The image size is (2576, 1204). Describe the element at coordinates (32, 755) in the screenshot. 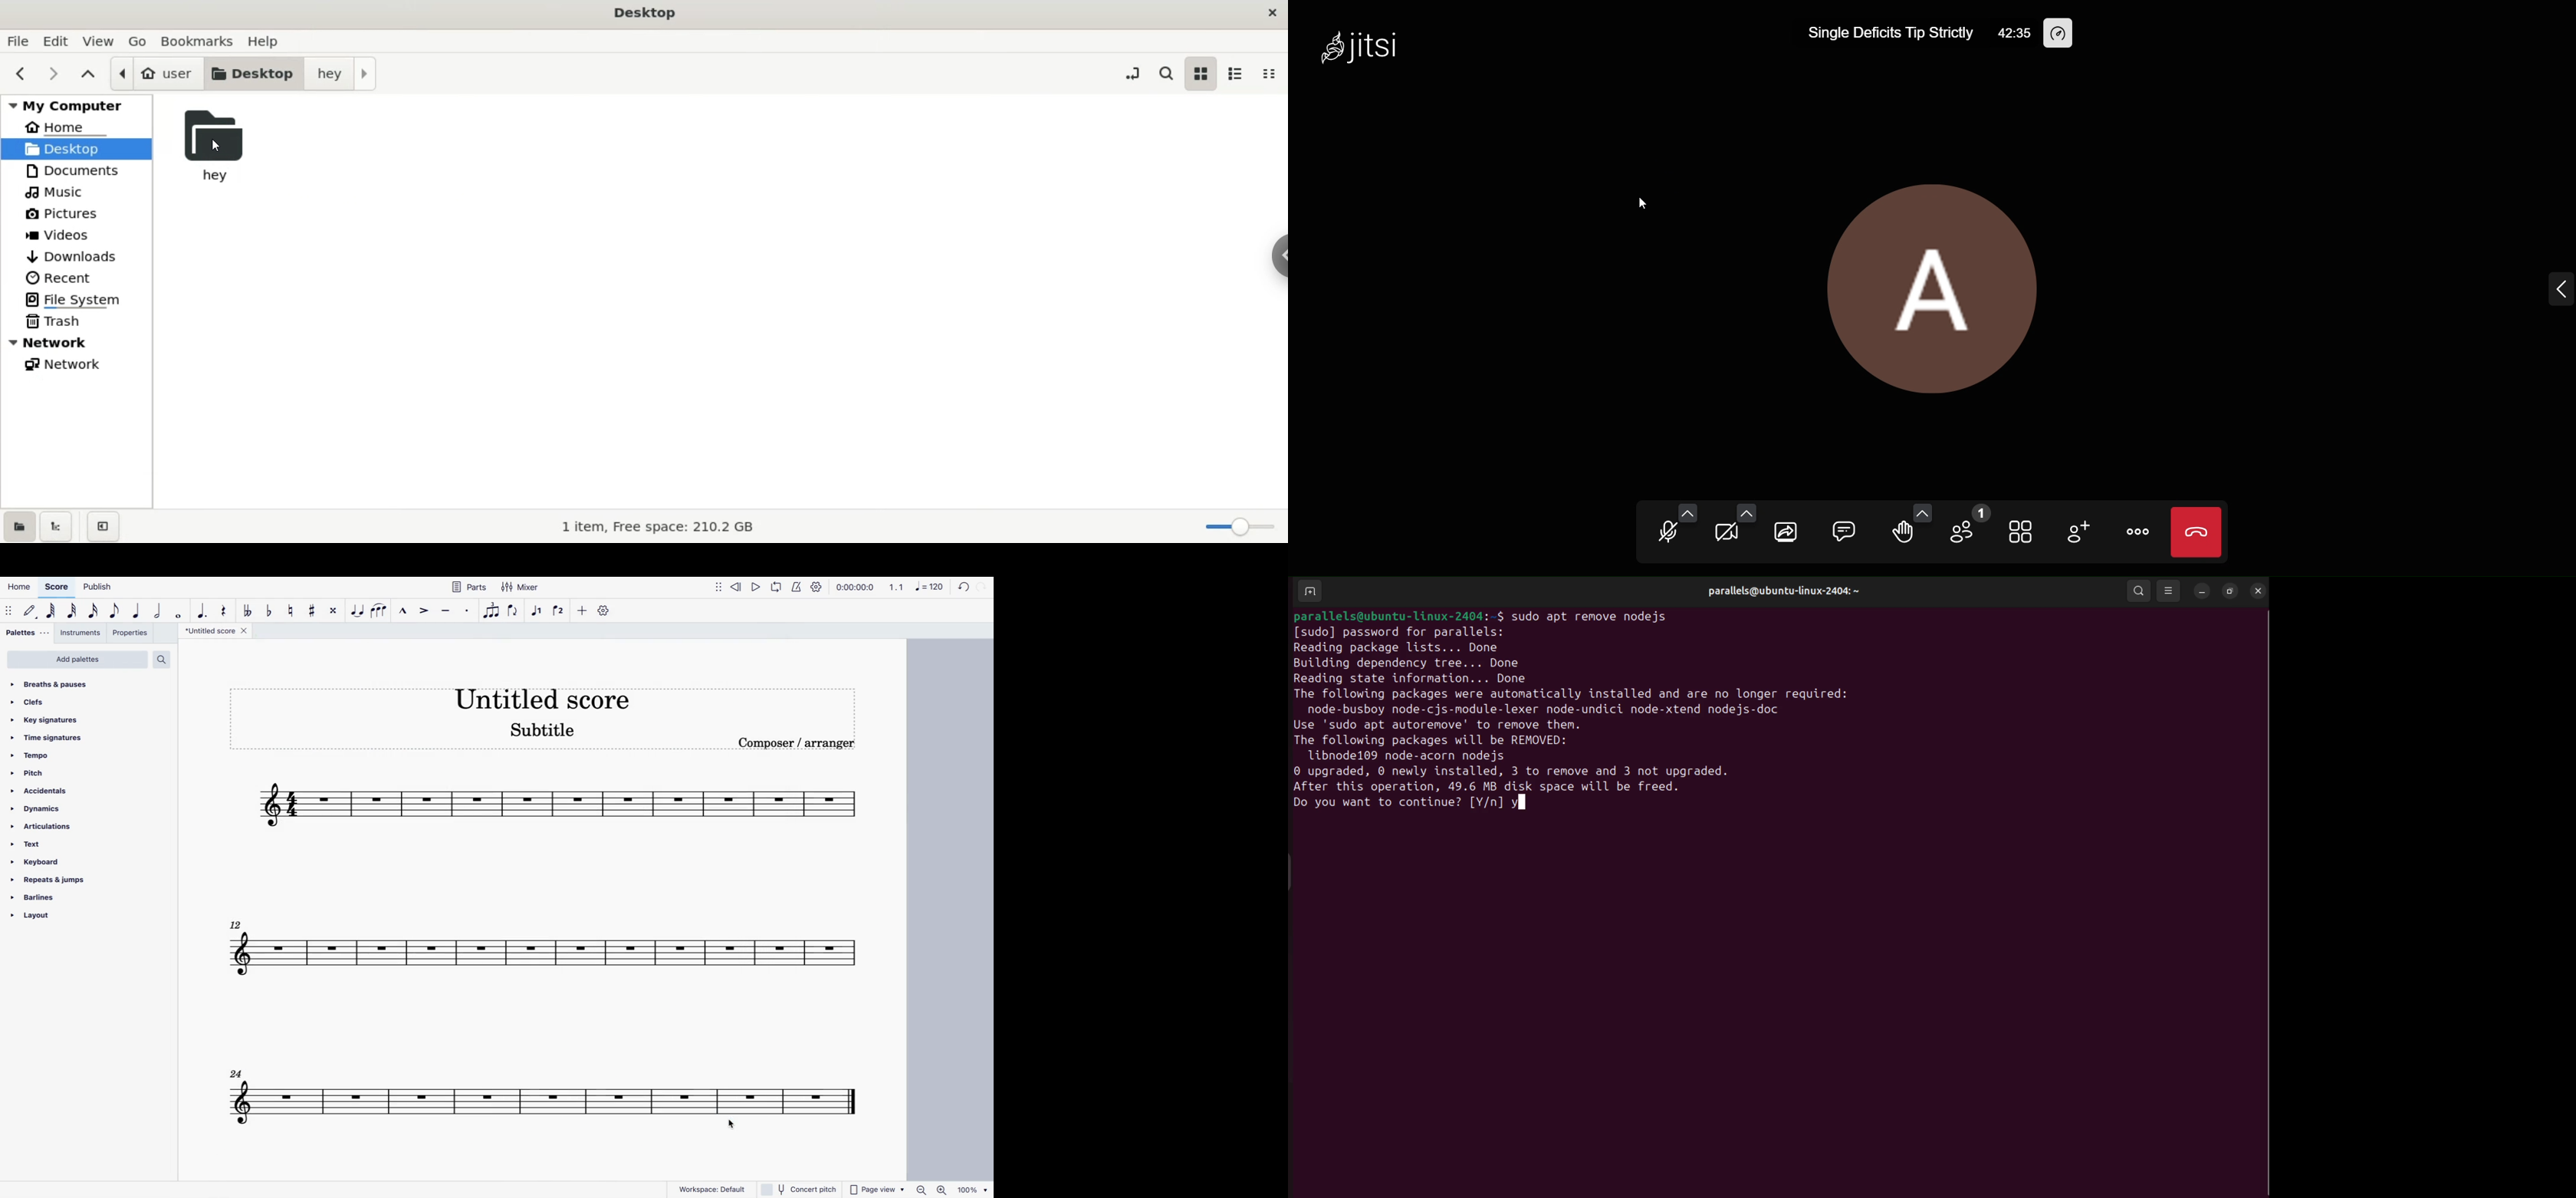

I see `tempo` at that location.